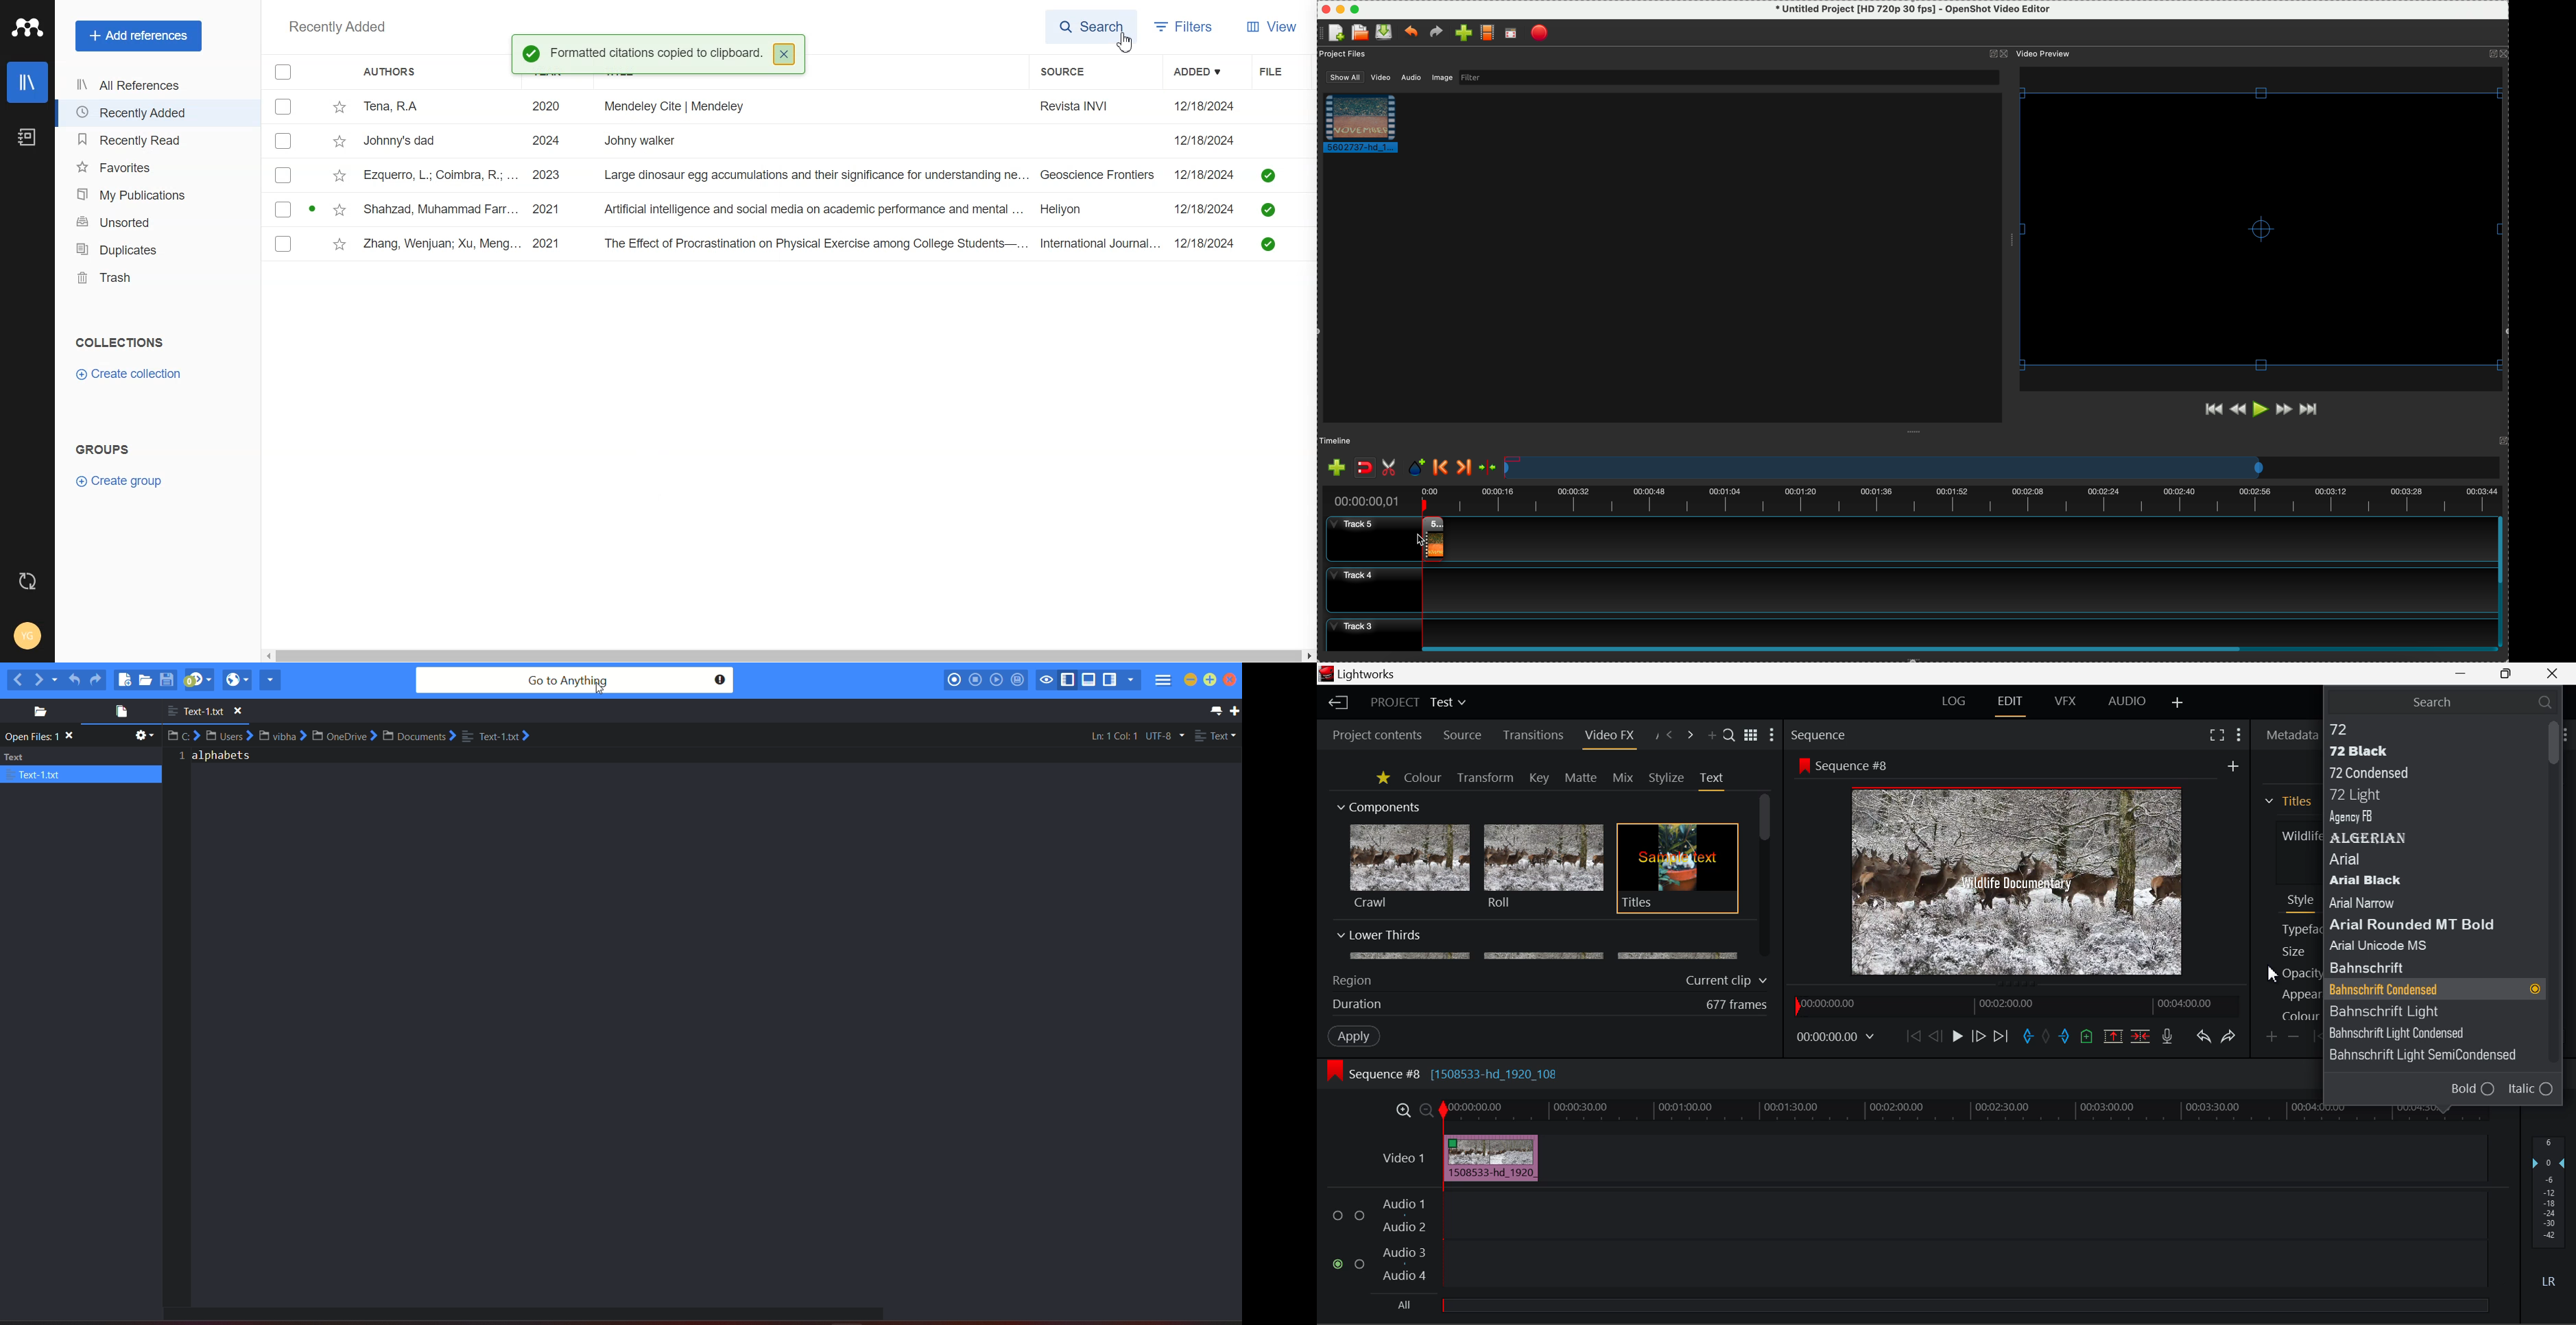  What do you see at coordinates (339, 28) in the screenshot?
I see `Recently added ` at bounding box center [339, 28].